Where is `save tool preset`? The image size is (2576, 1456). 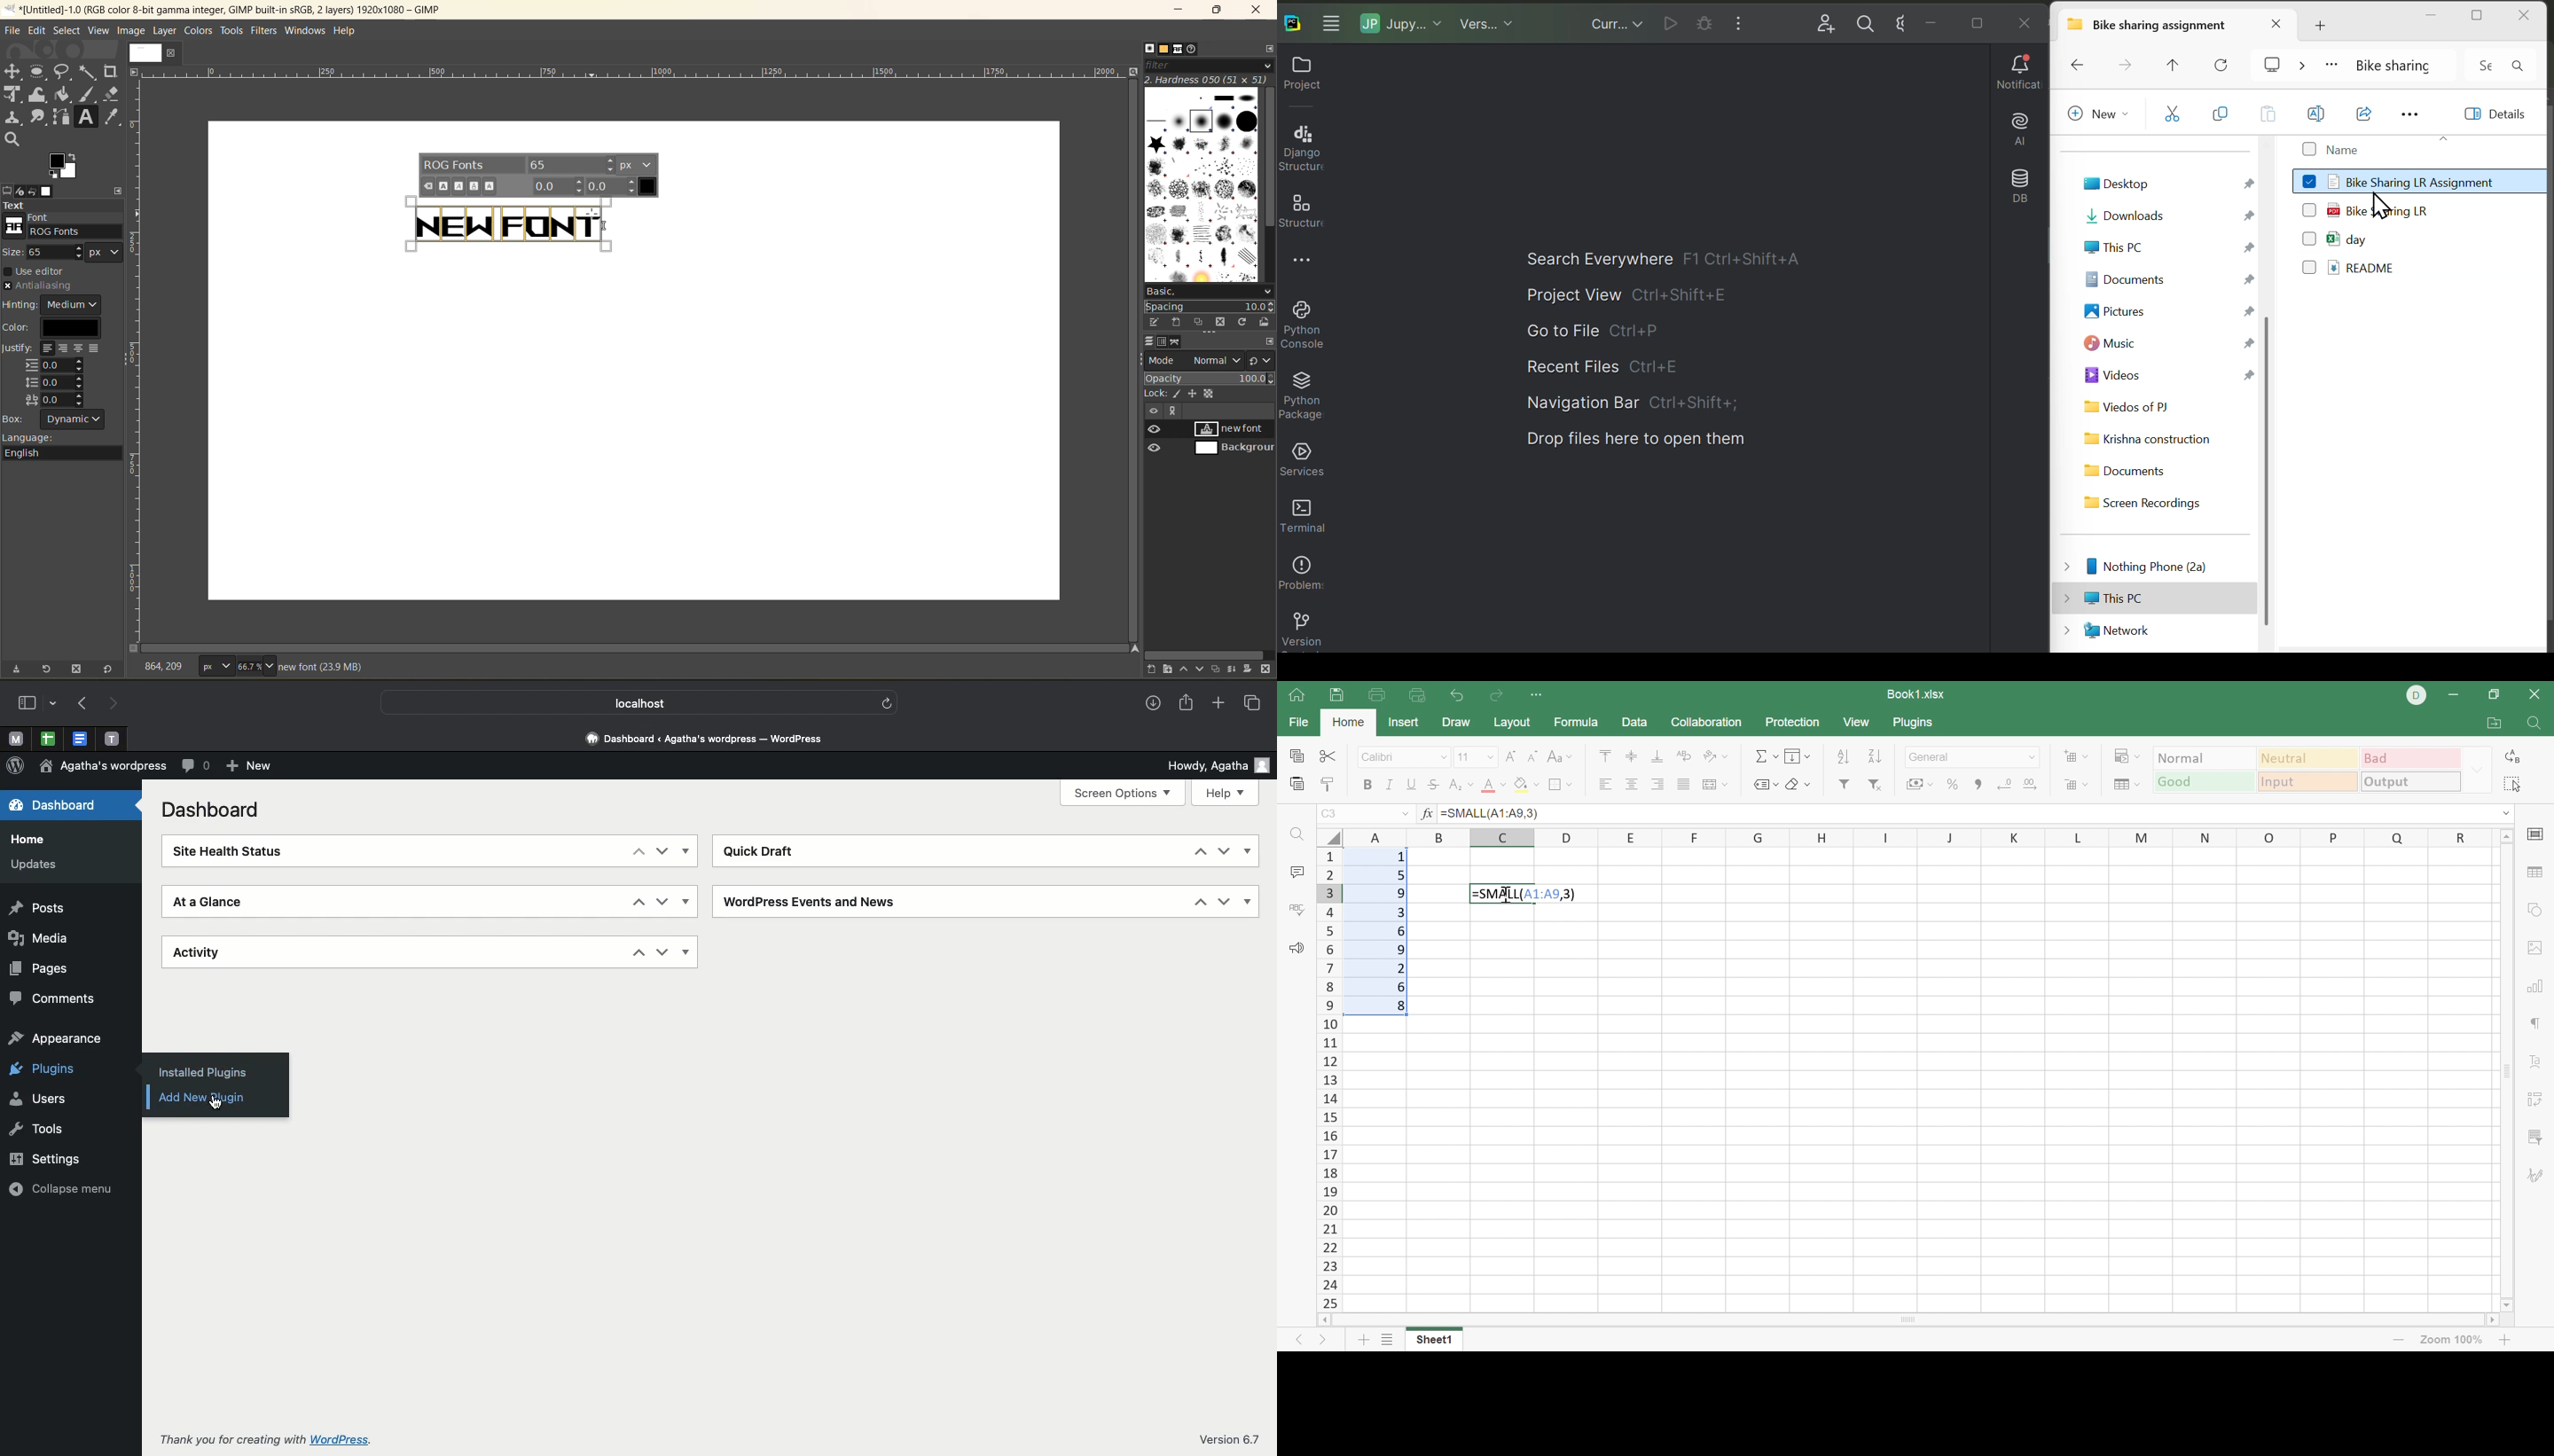
save tool preset is located at coordinates (21, 668).